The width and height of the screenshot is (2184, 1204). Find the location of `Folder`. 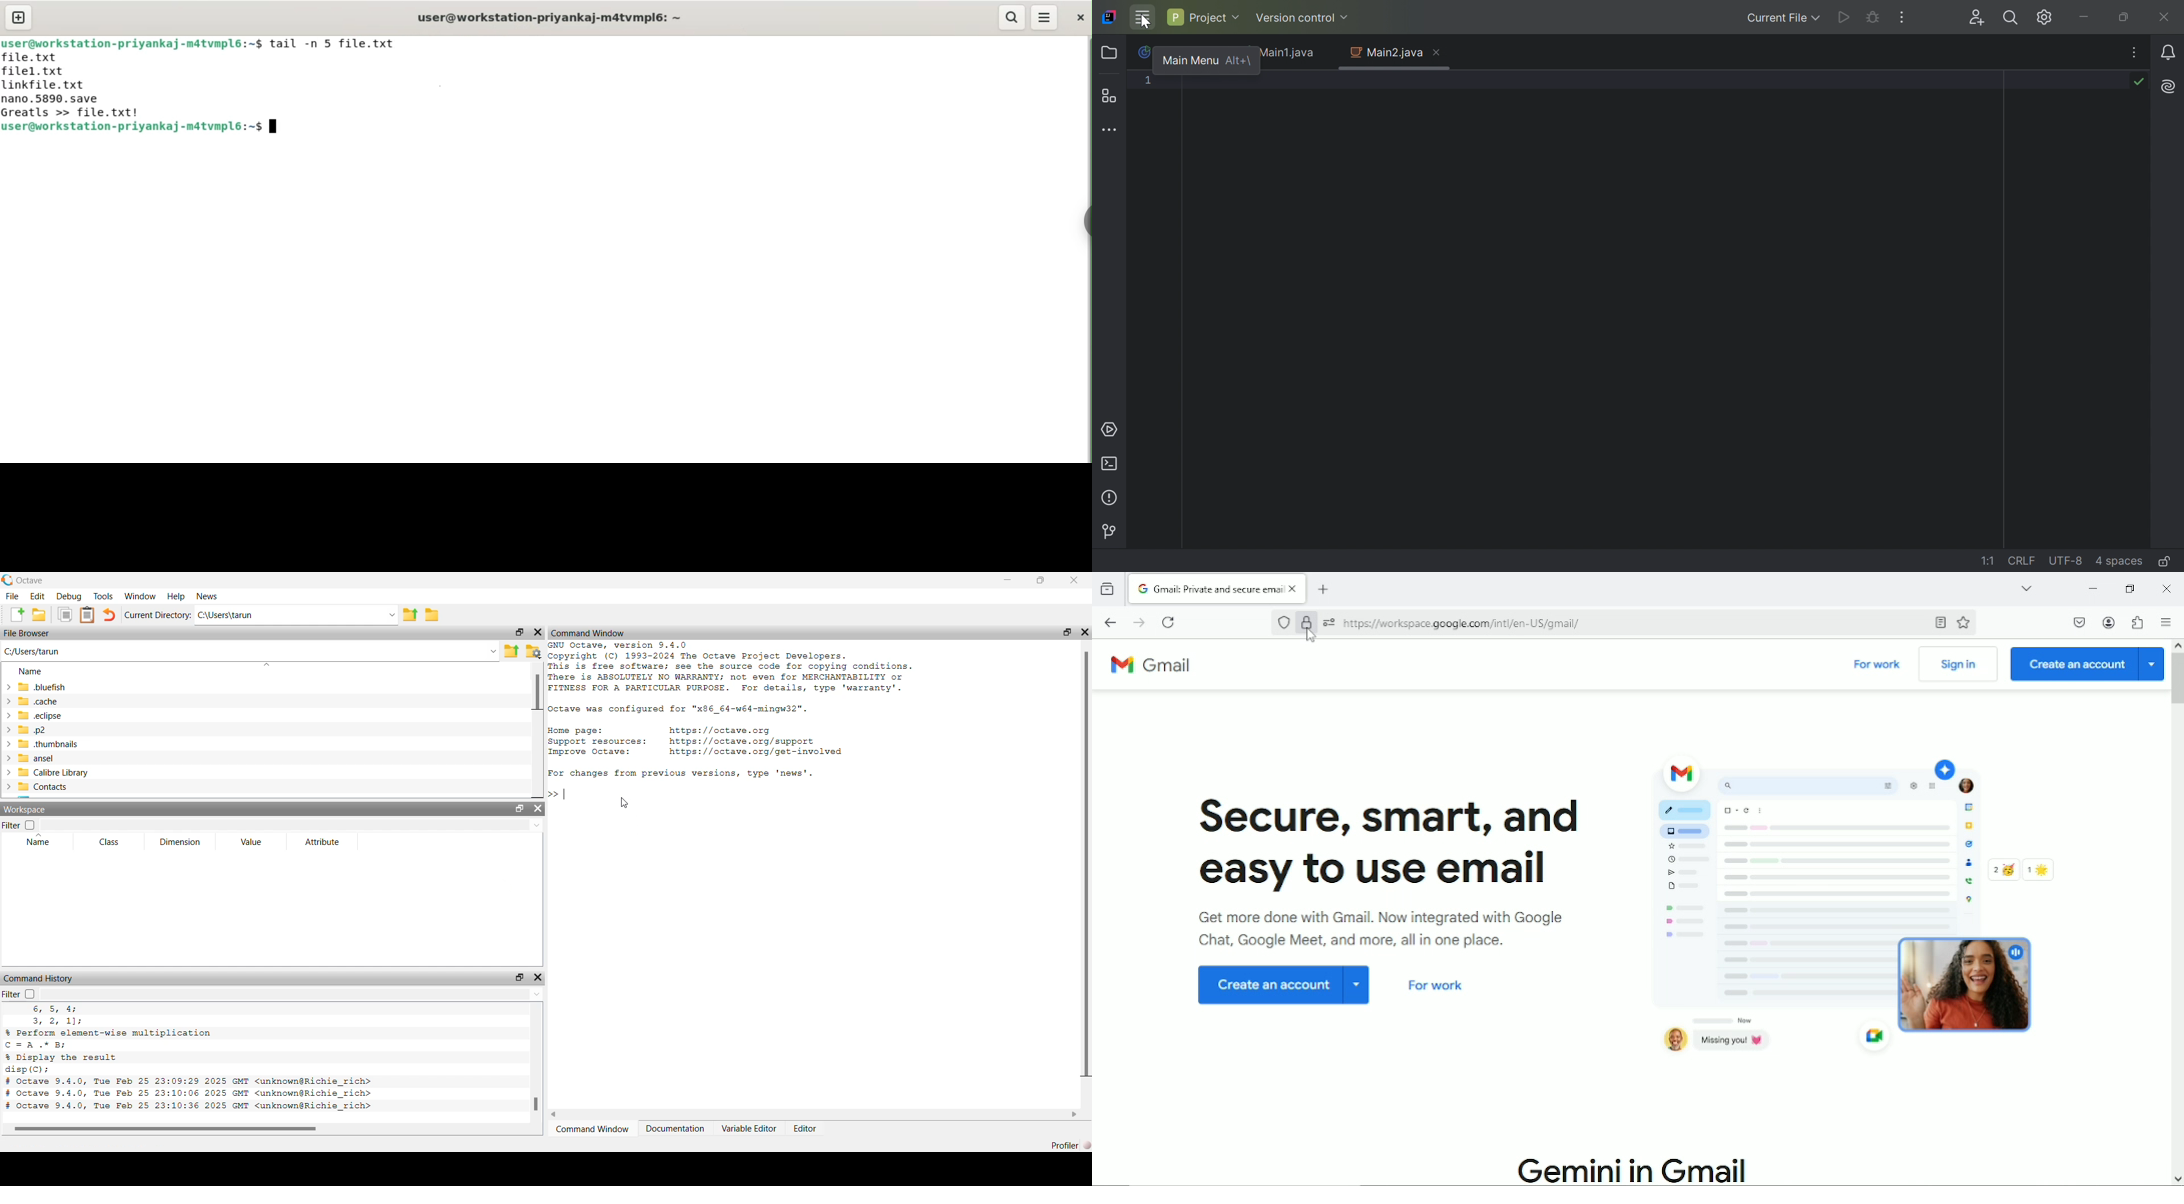

Folder is located at coordinates (432, 615).